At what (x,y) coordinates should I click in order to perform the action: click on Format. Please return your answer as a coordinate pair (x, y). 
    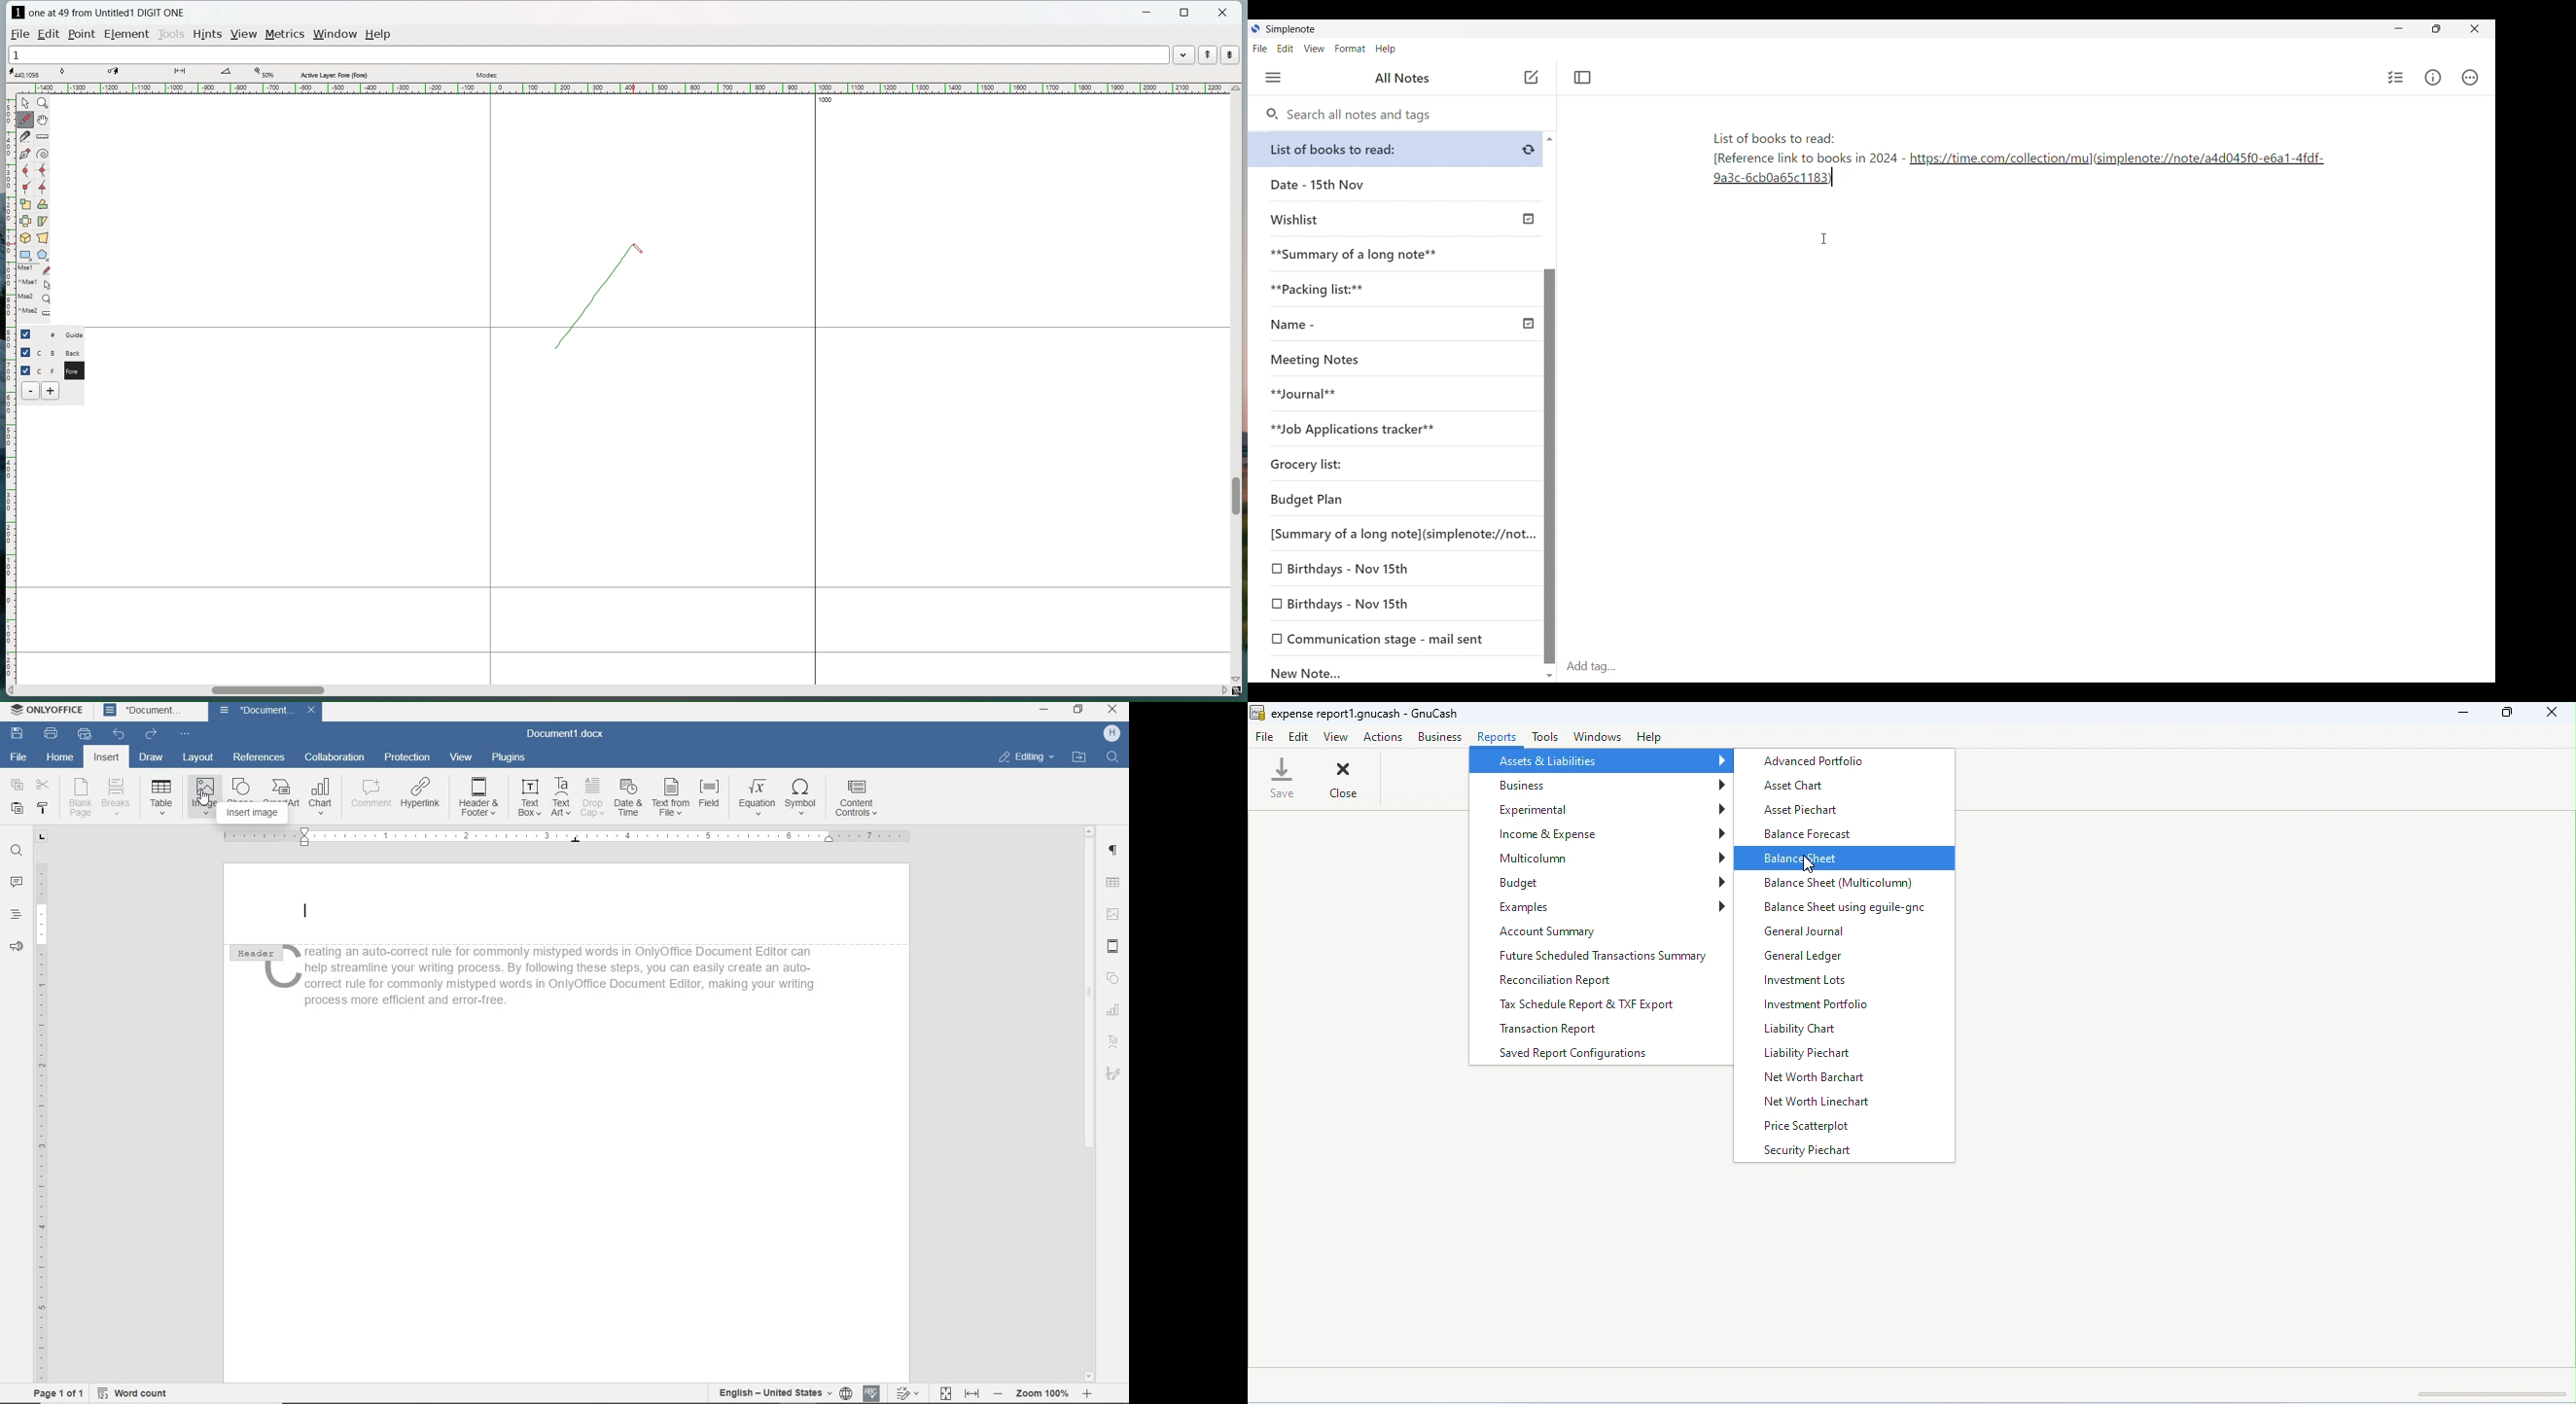
    Looking at the image, I should click on (1350, 49).